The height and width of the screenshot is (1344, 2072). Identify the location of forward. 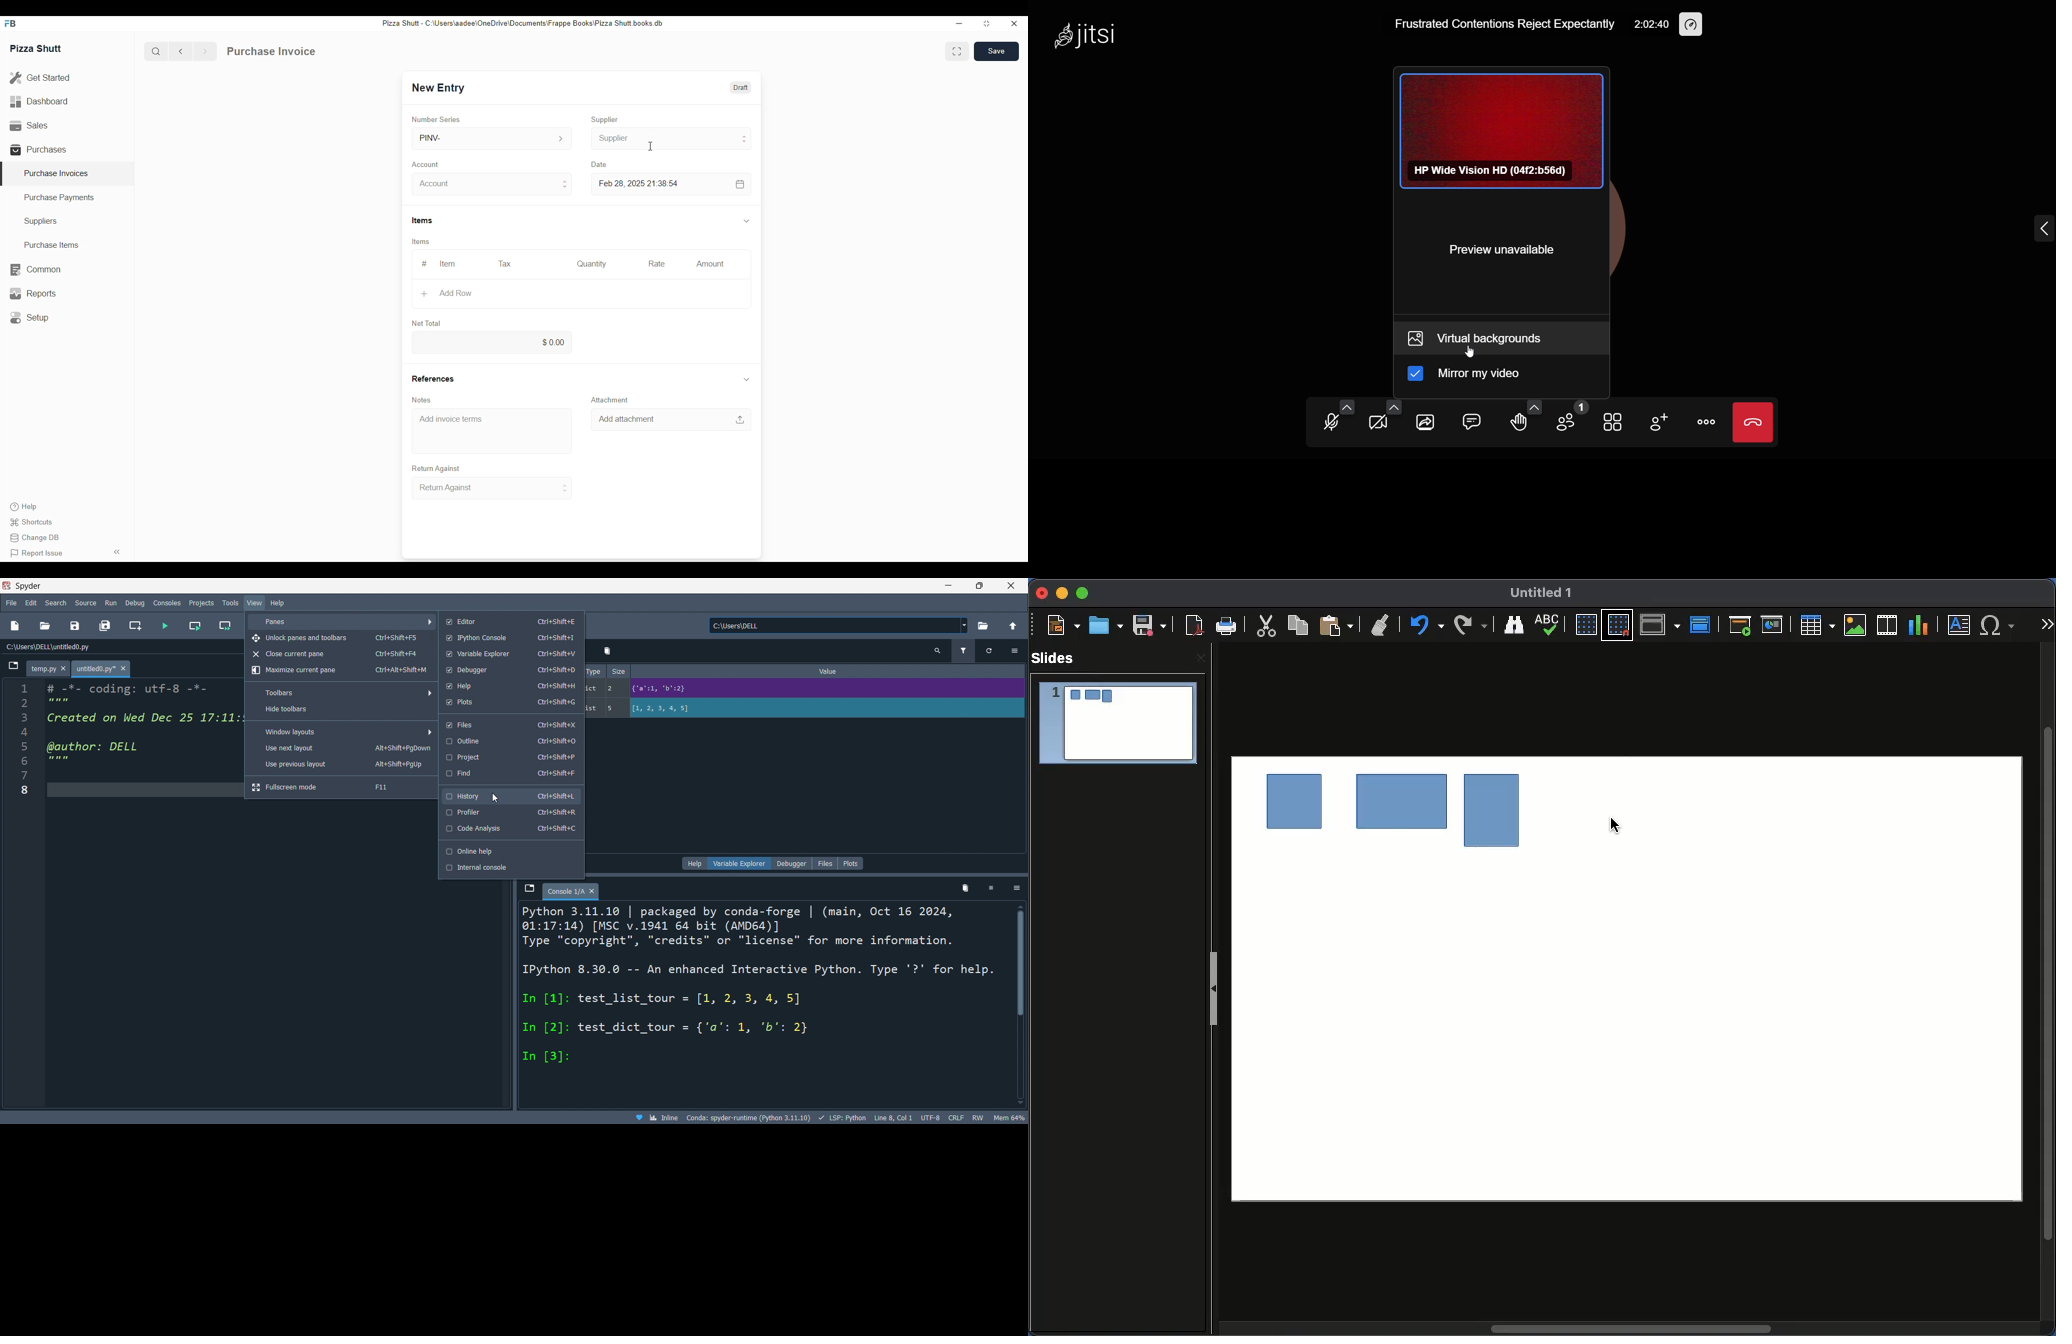
(205, 51).